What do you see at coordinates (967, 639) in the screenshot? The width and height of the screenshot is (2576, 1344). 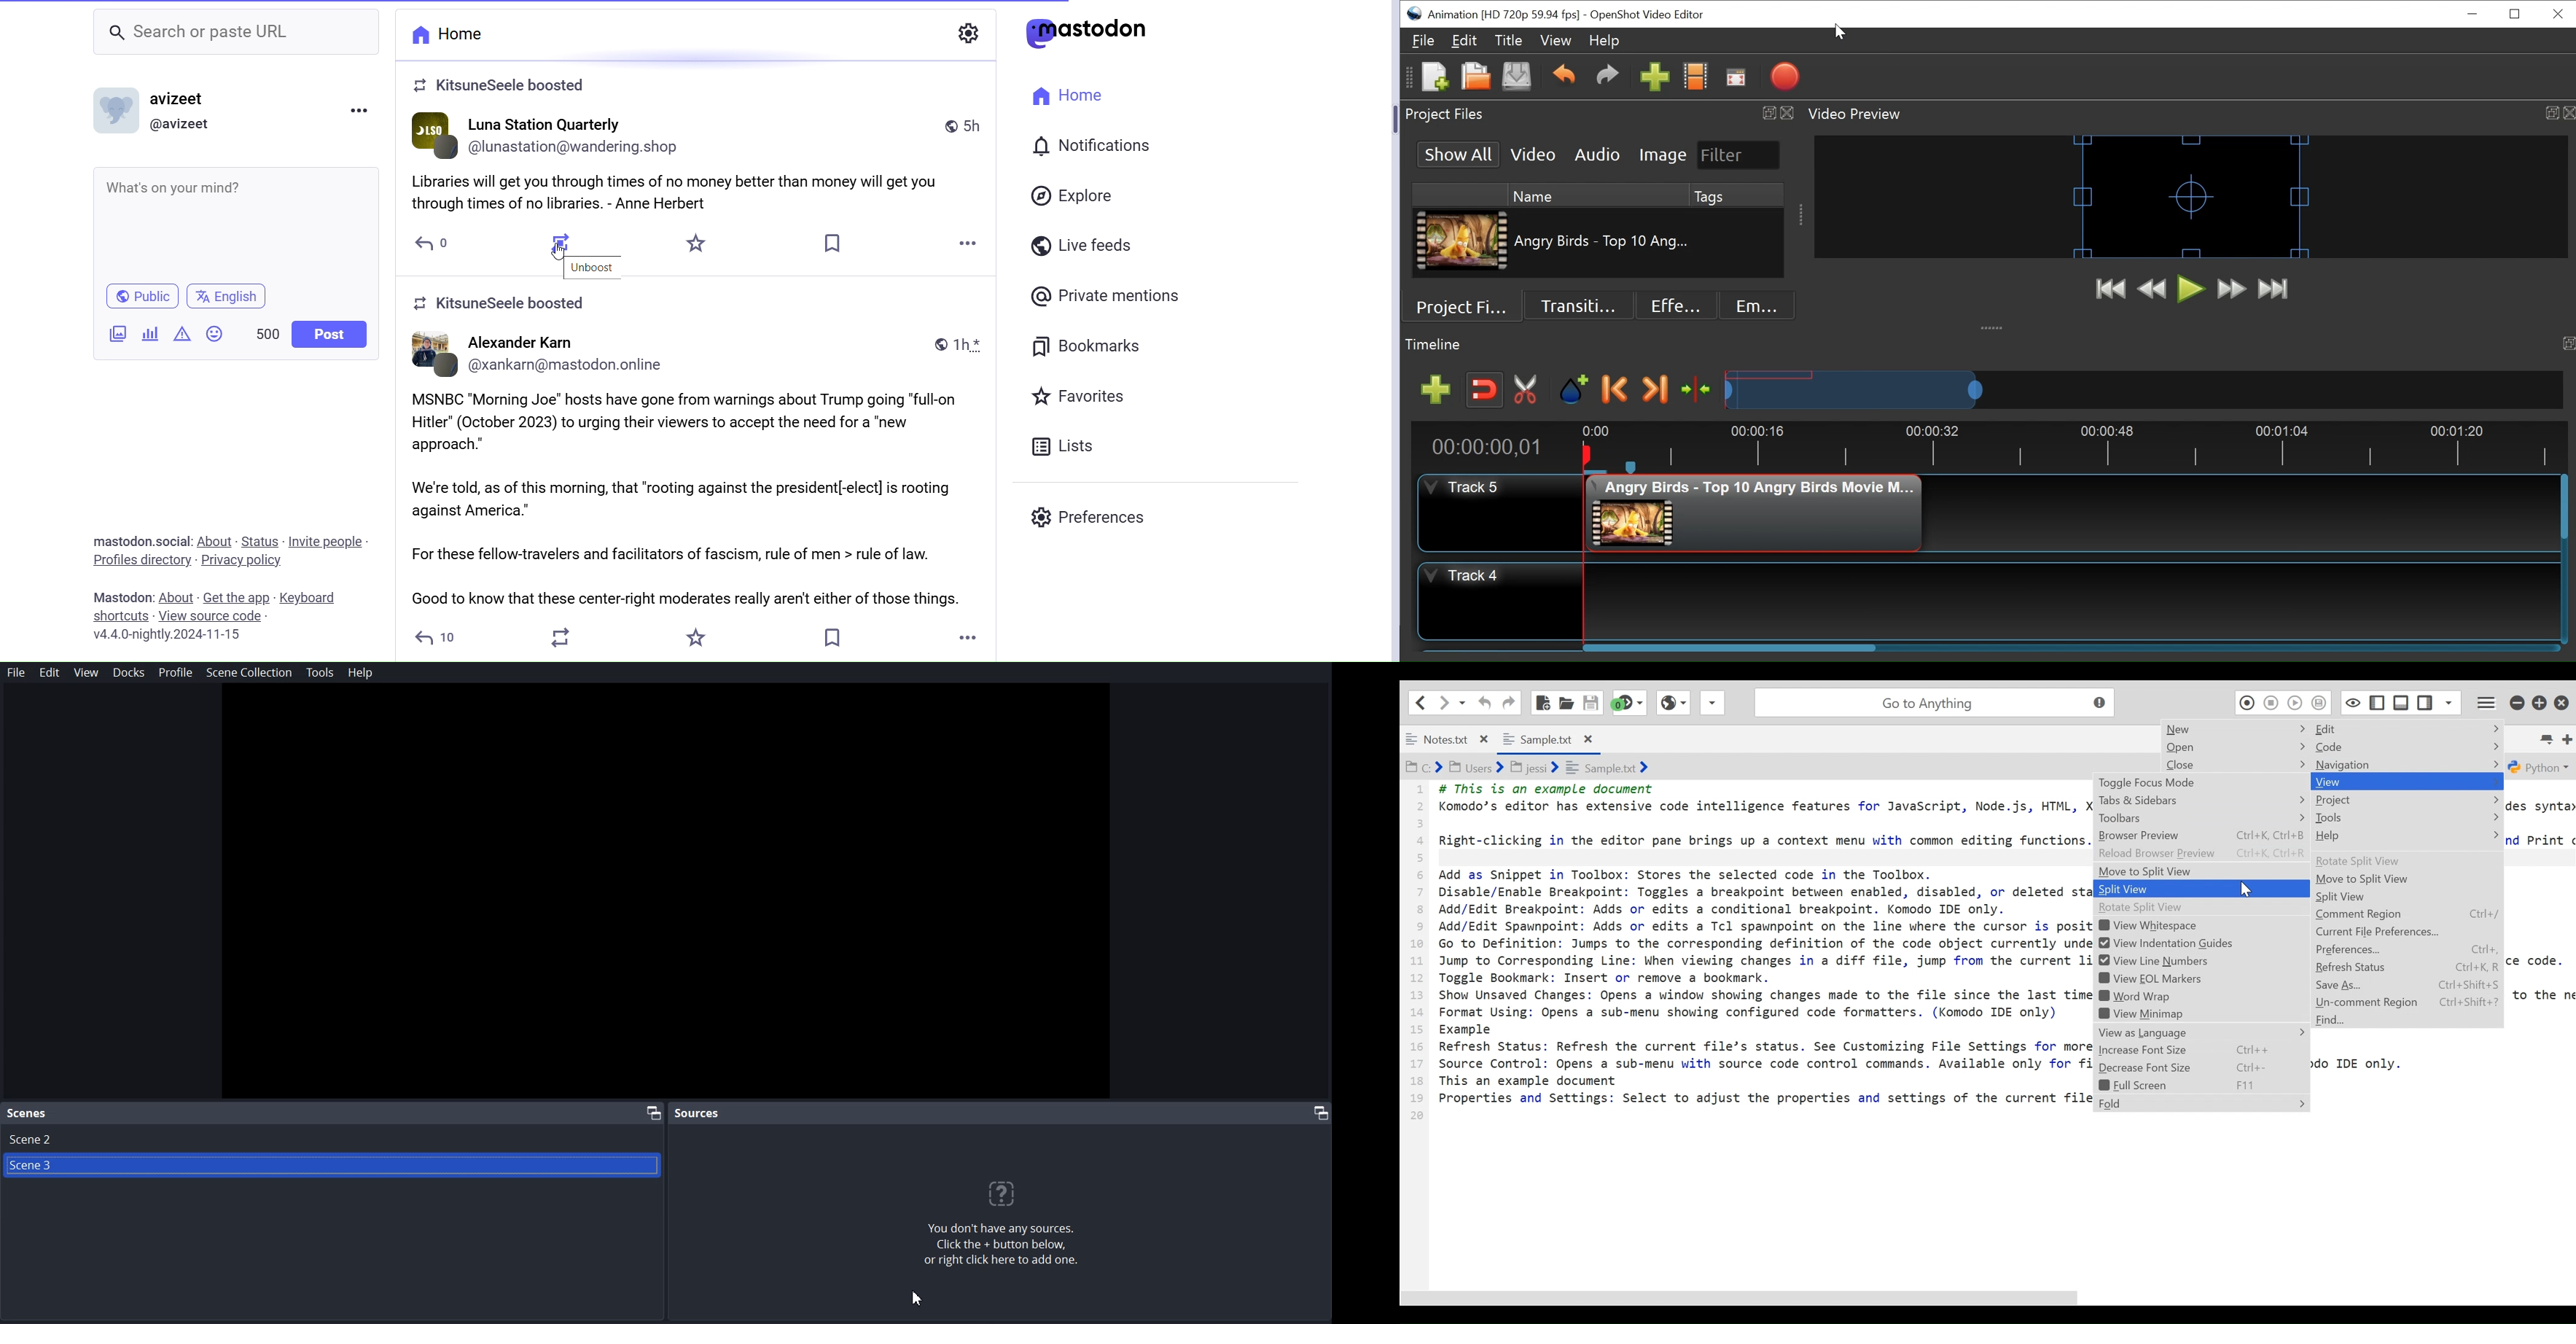 I see `More` at bounding box center [967, 639].